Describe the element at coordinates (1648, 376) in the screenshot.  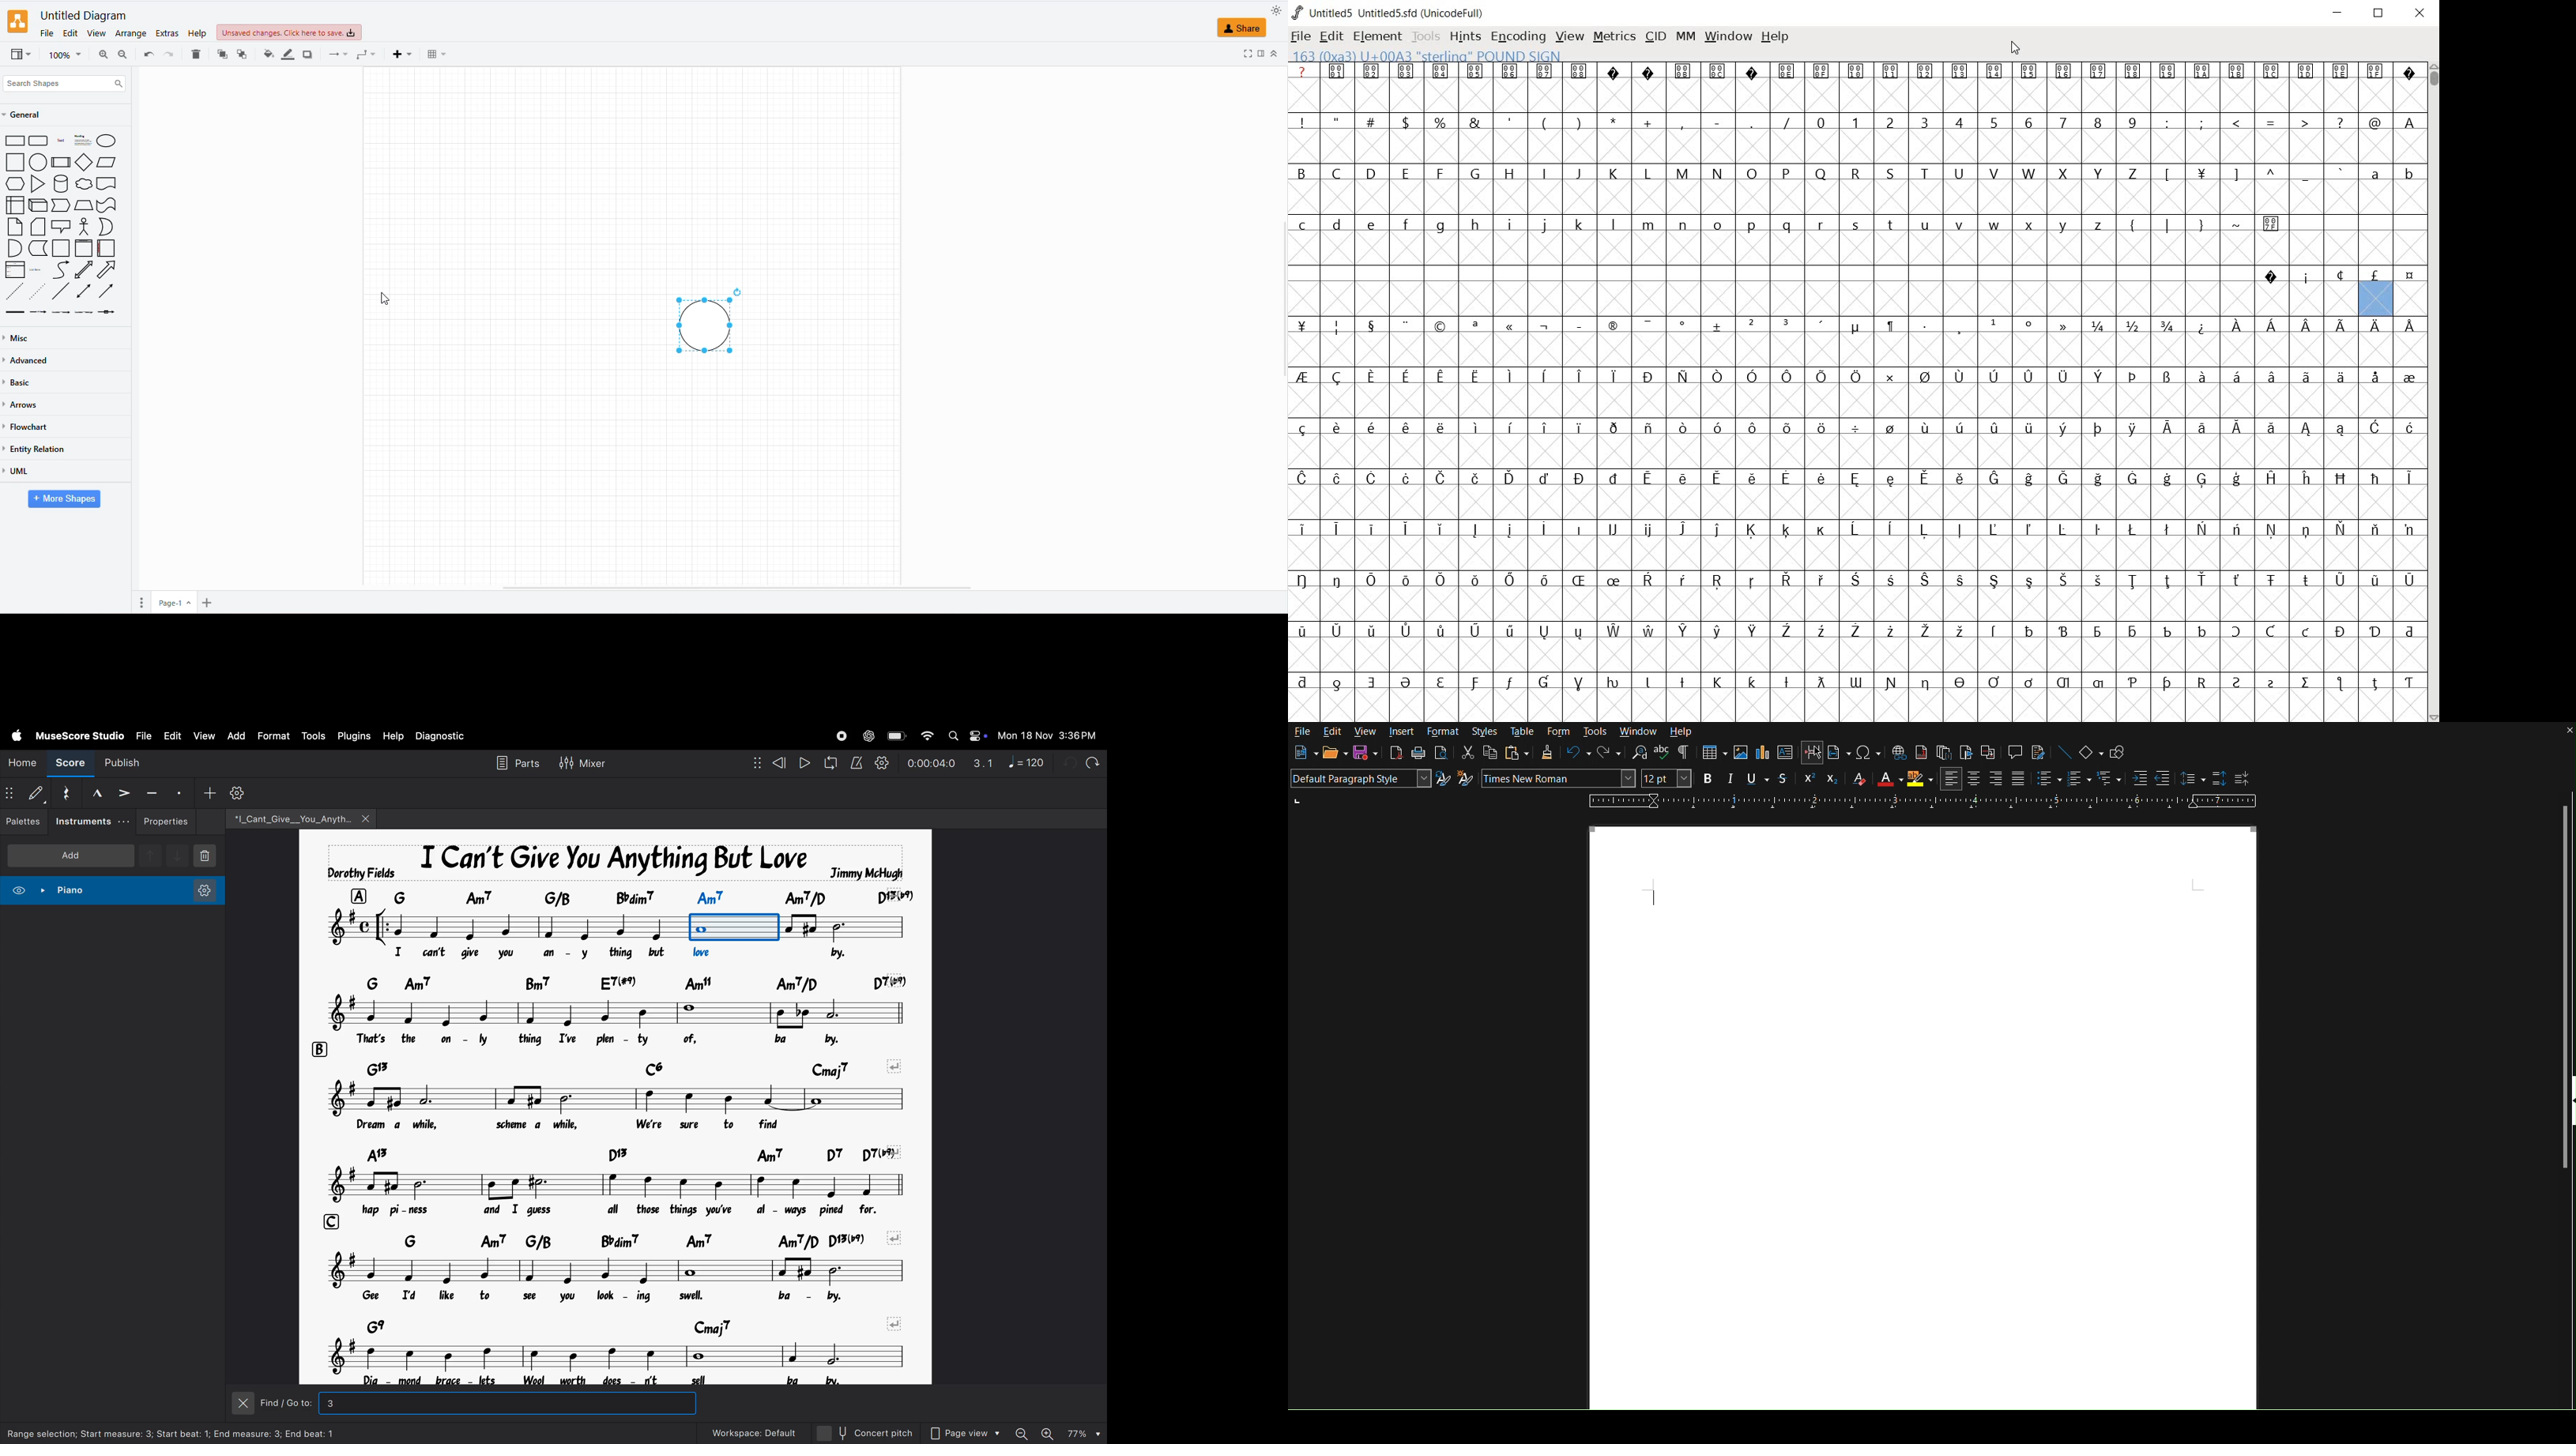
I see `Symbol` at that location.